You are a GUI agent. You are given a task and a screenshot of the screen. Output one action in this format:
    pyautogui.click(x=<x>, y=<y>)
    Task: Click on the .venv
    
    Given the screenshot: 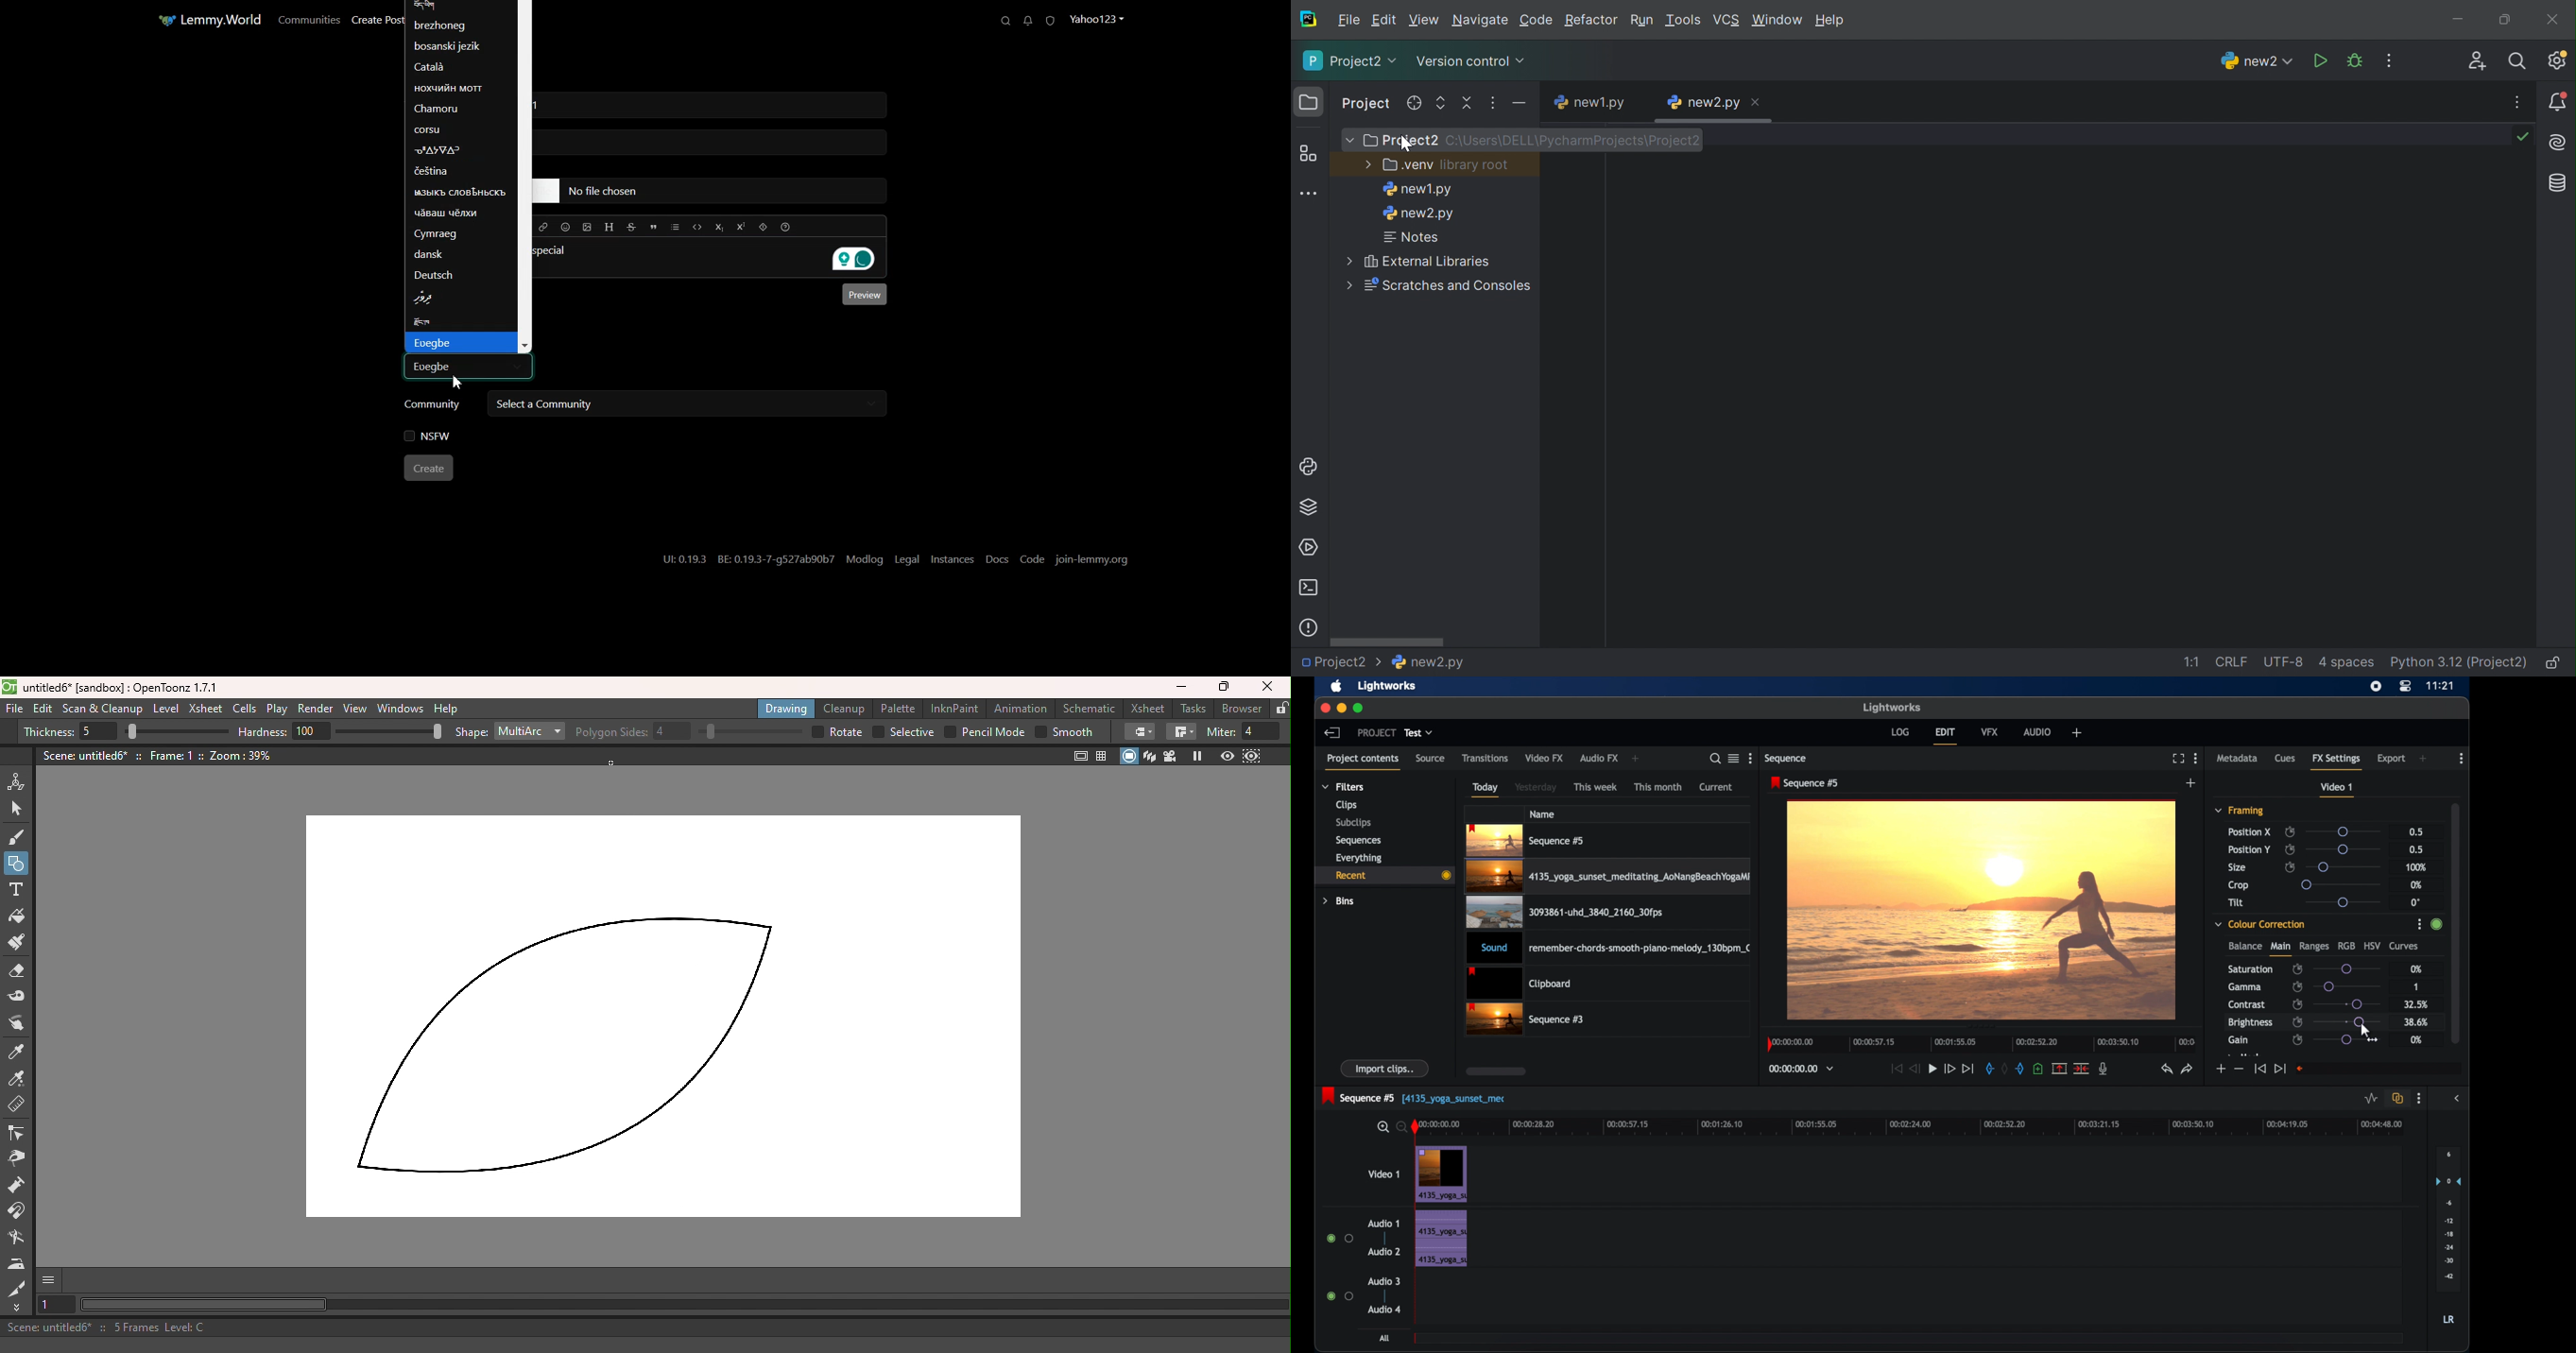 What is the action you would take?
    pyautogui.click(x=1407, y=166)
    